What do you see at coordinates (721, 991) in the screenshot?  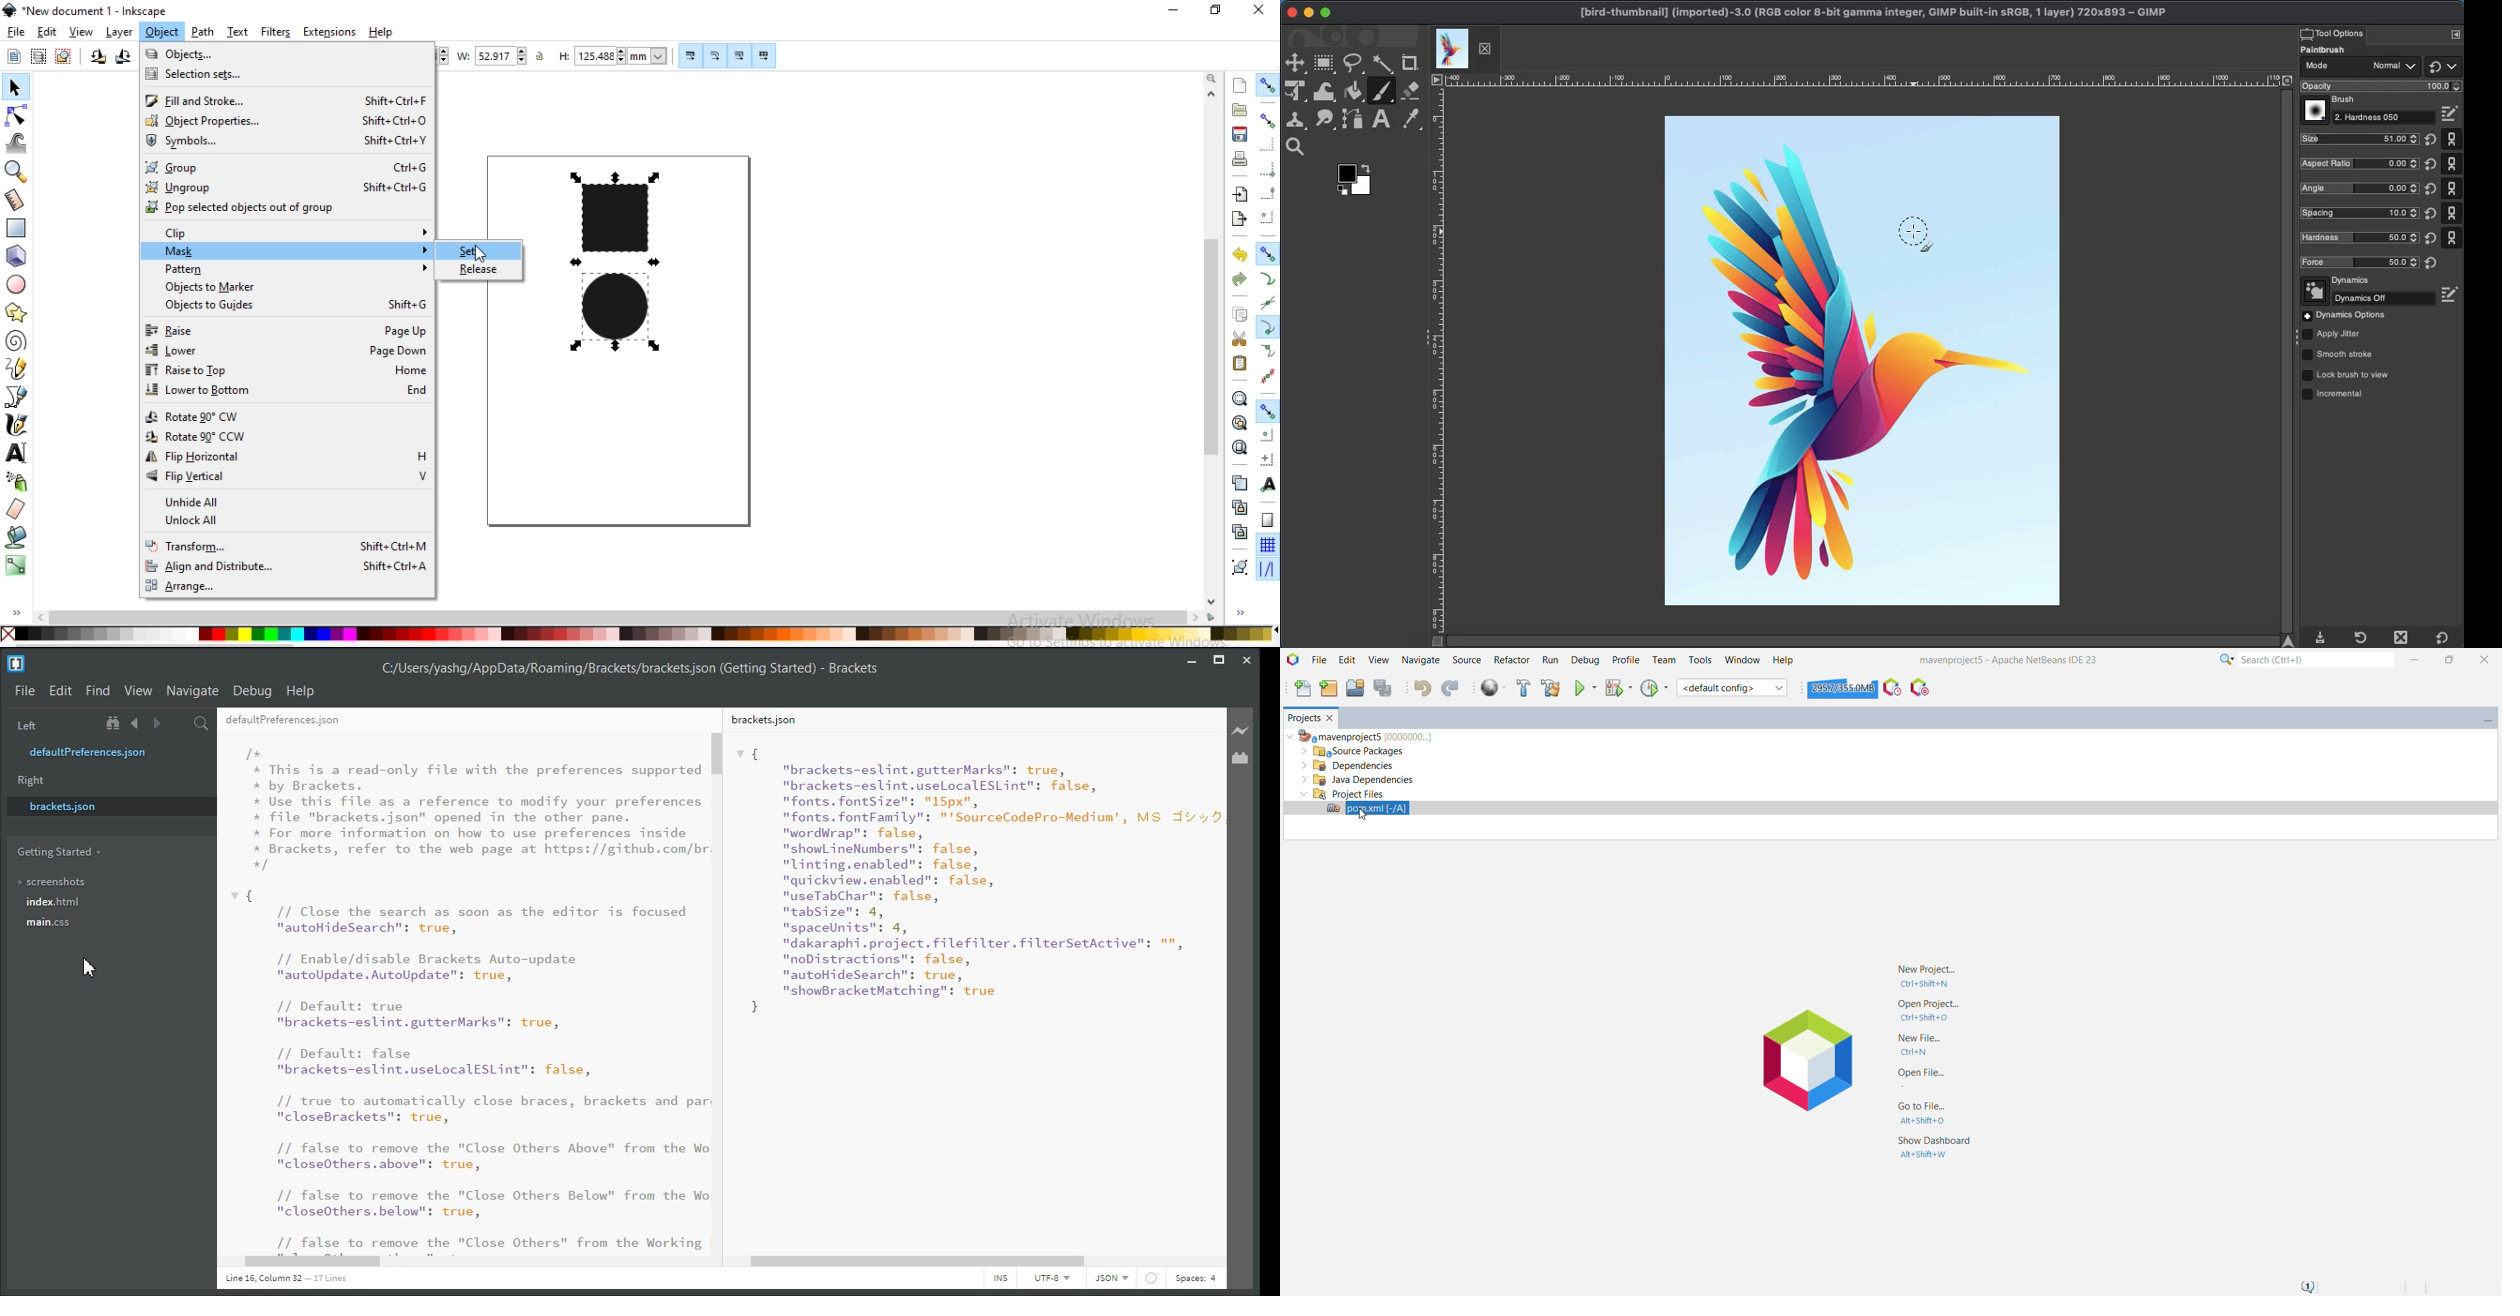 I see `Vertical Scroll bar` at bounding box center [721, 991].